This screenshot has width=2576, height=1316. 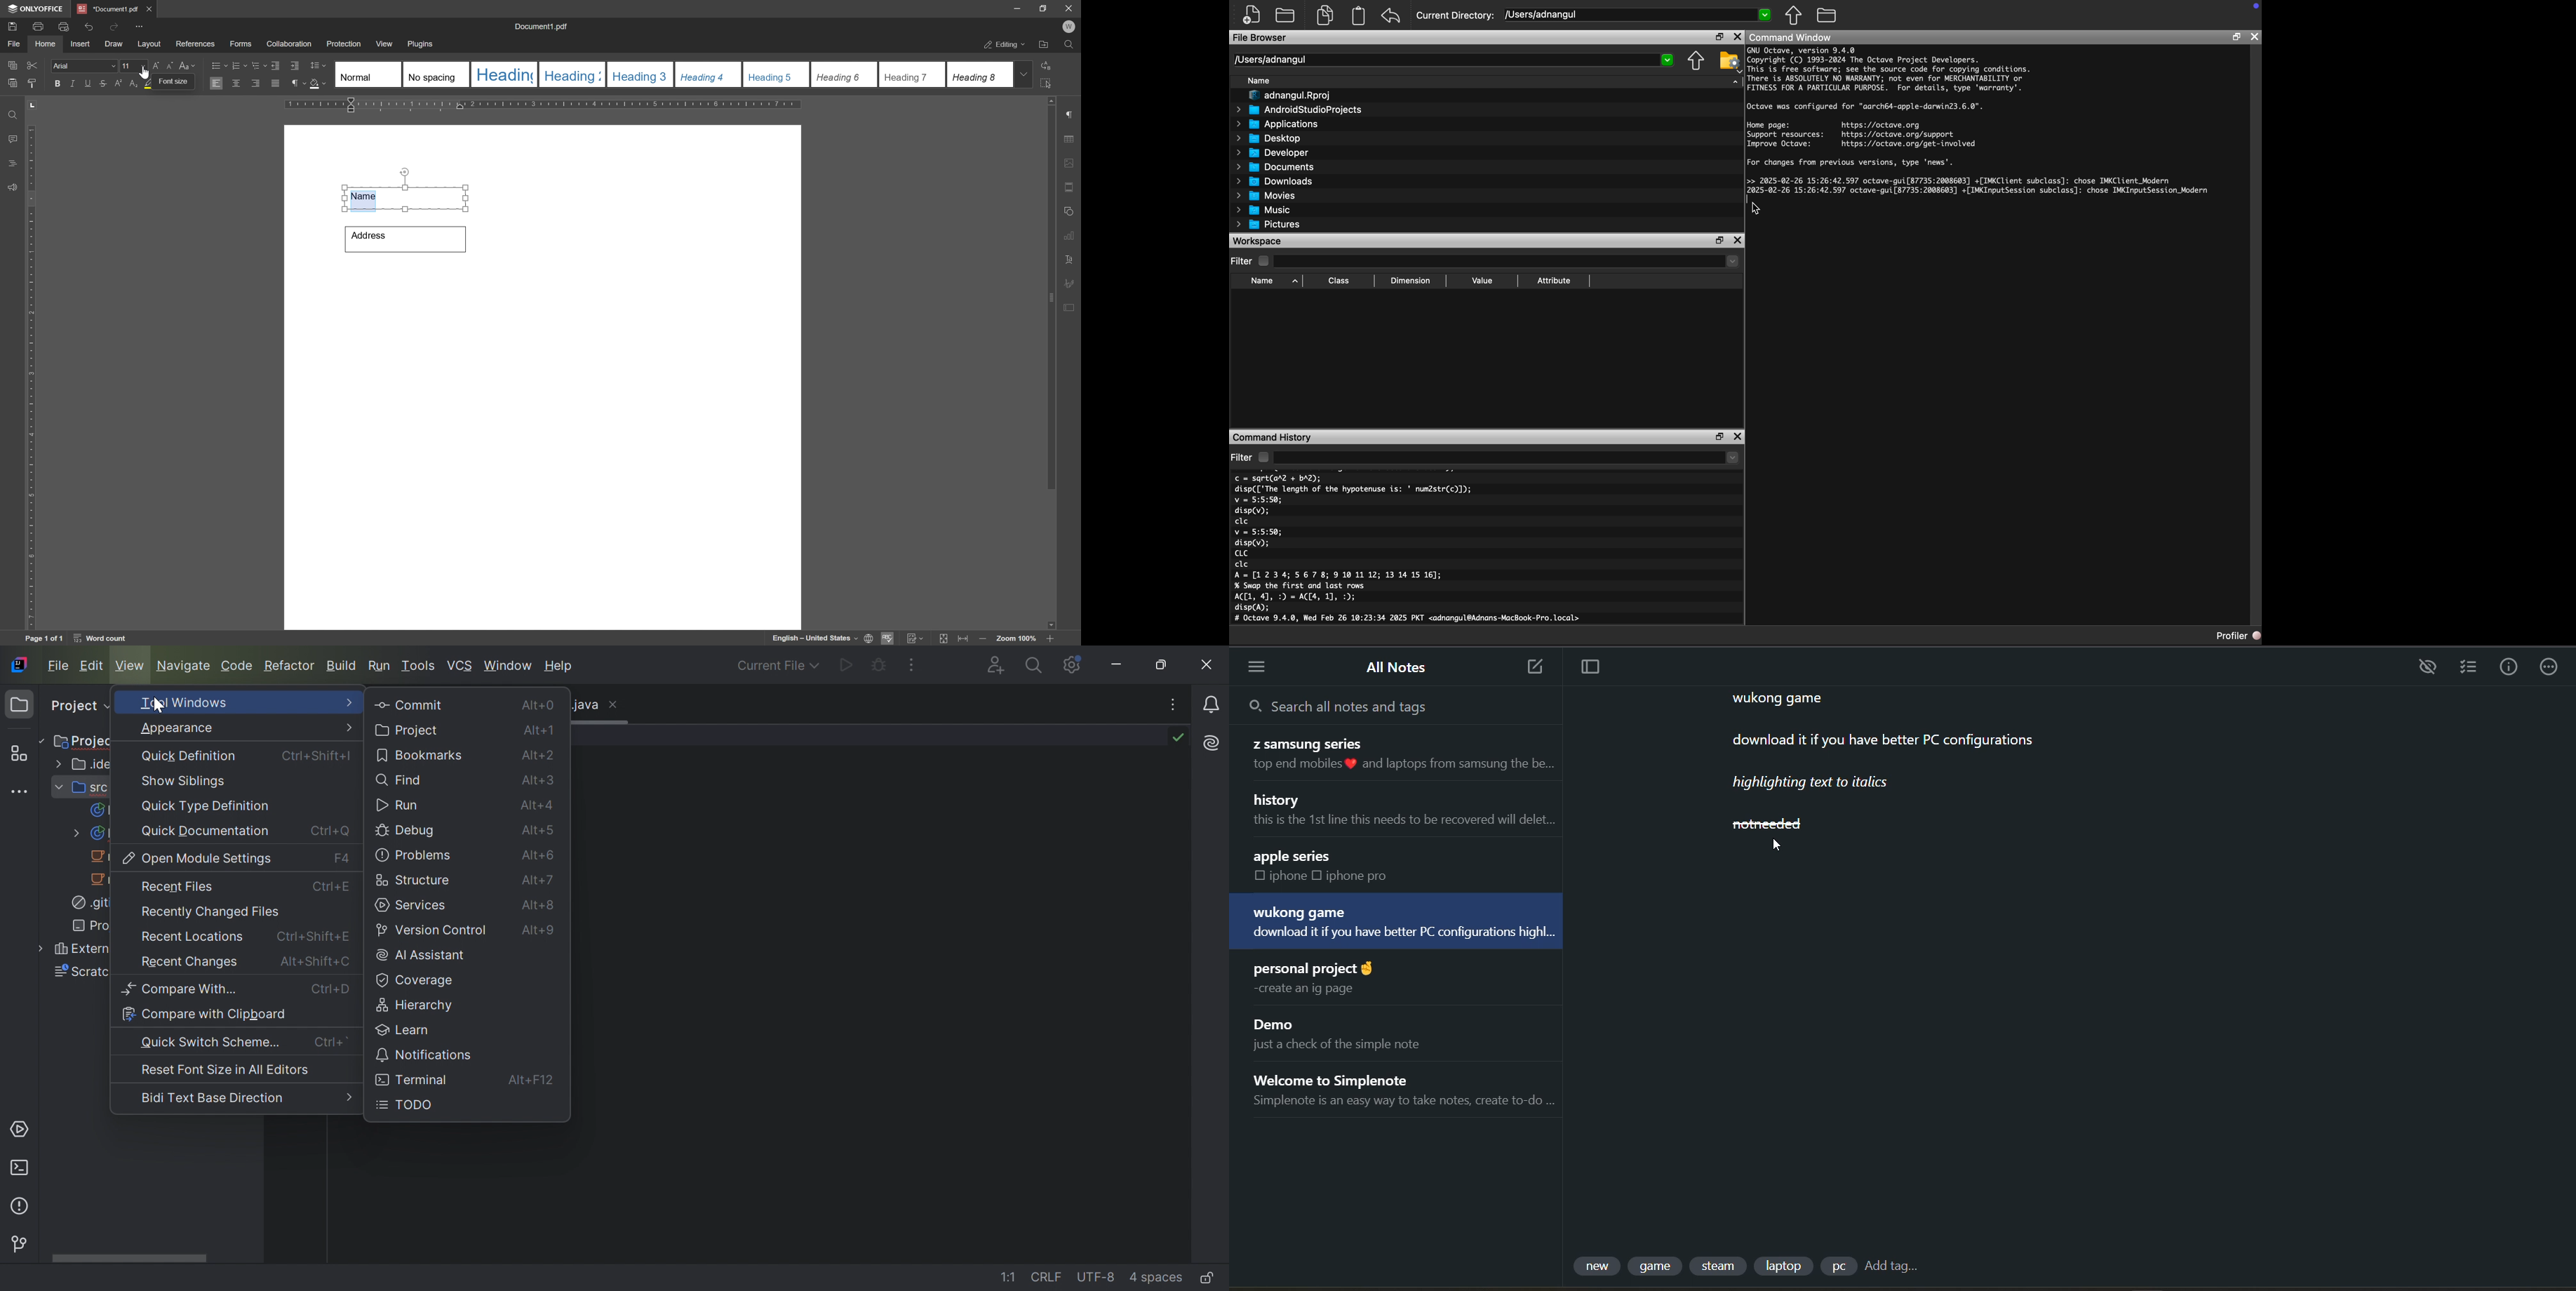 What do you see at coordinates (11, 26) in the screenshot?
I see `save` at bounding box center [11, 26].